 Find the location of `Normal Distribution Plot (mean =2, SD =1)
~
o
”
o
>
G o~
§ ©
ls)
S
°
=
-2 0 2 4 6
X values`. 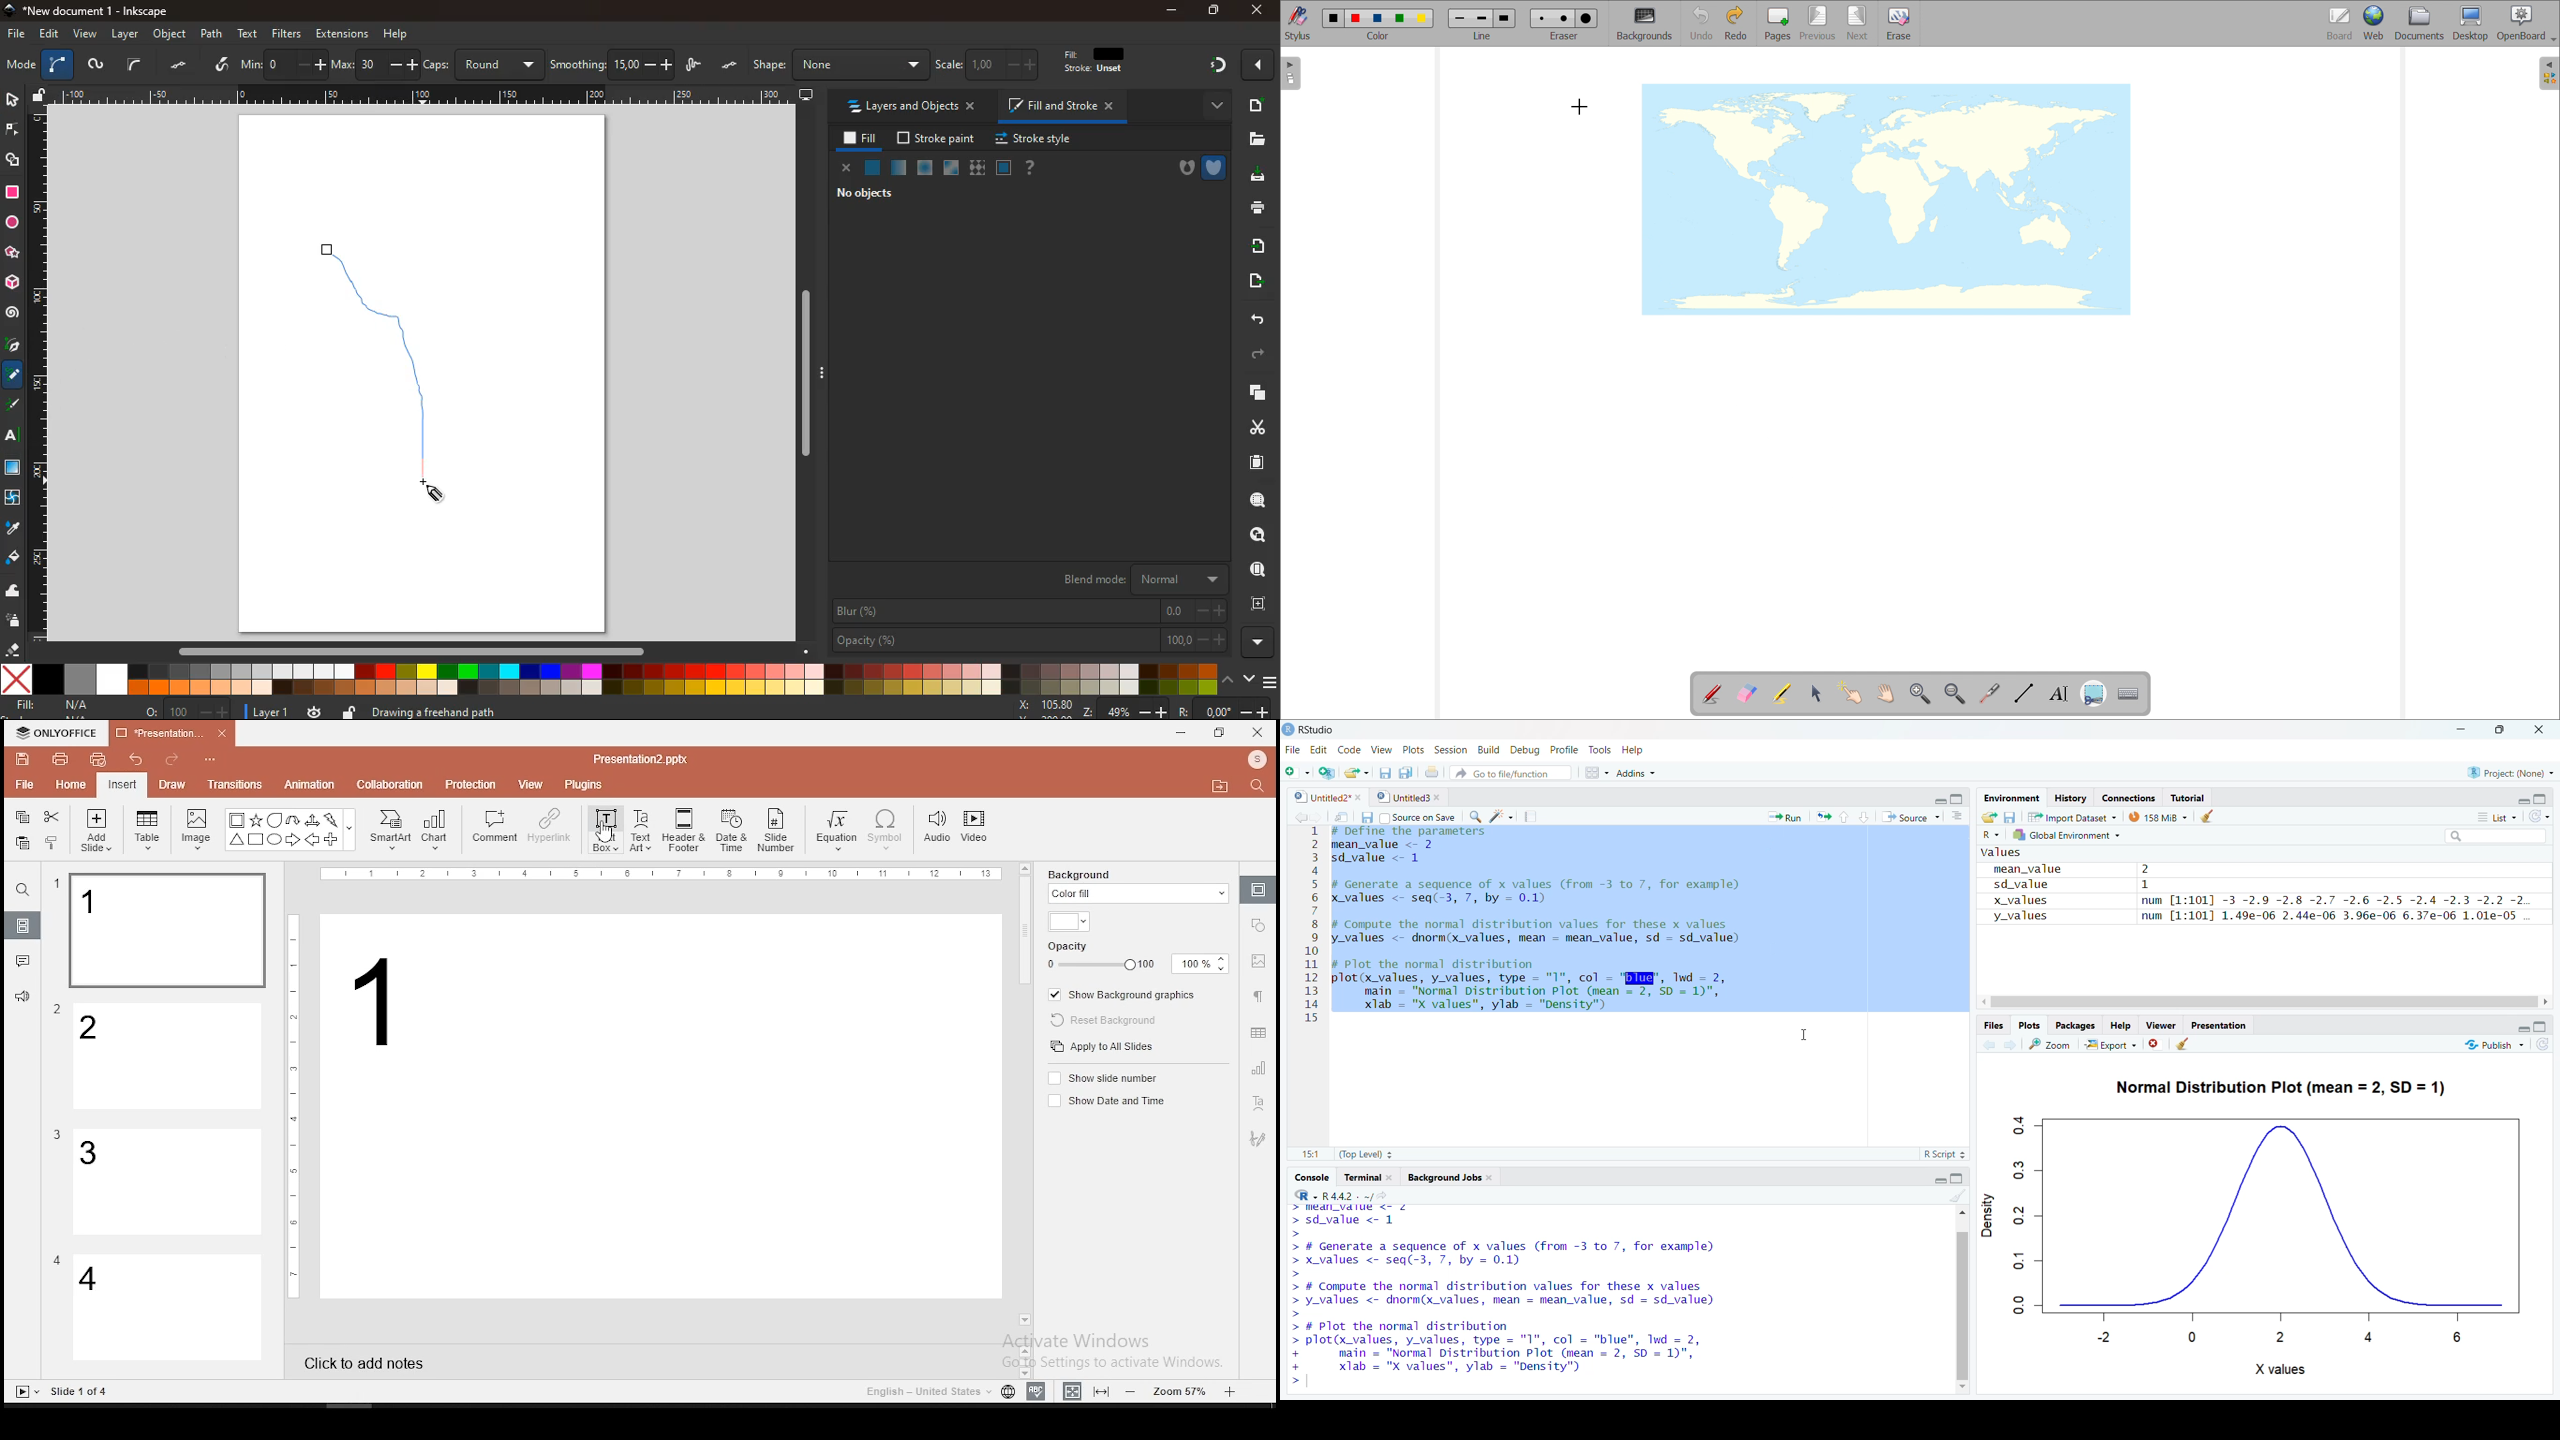

Normal Distribution Plot (mean =2, SD =1)
~
o
”
o
>
G o~
§ ©
ls)
S
°
=
-2 0 2 4 6
X values is located at coordinates (2262, 1219).